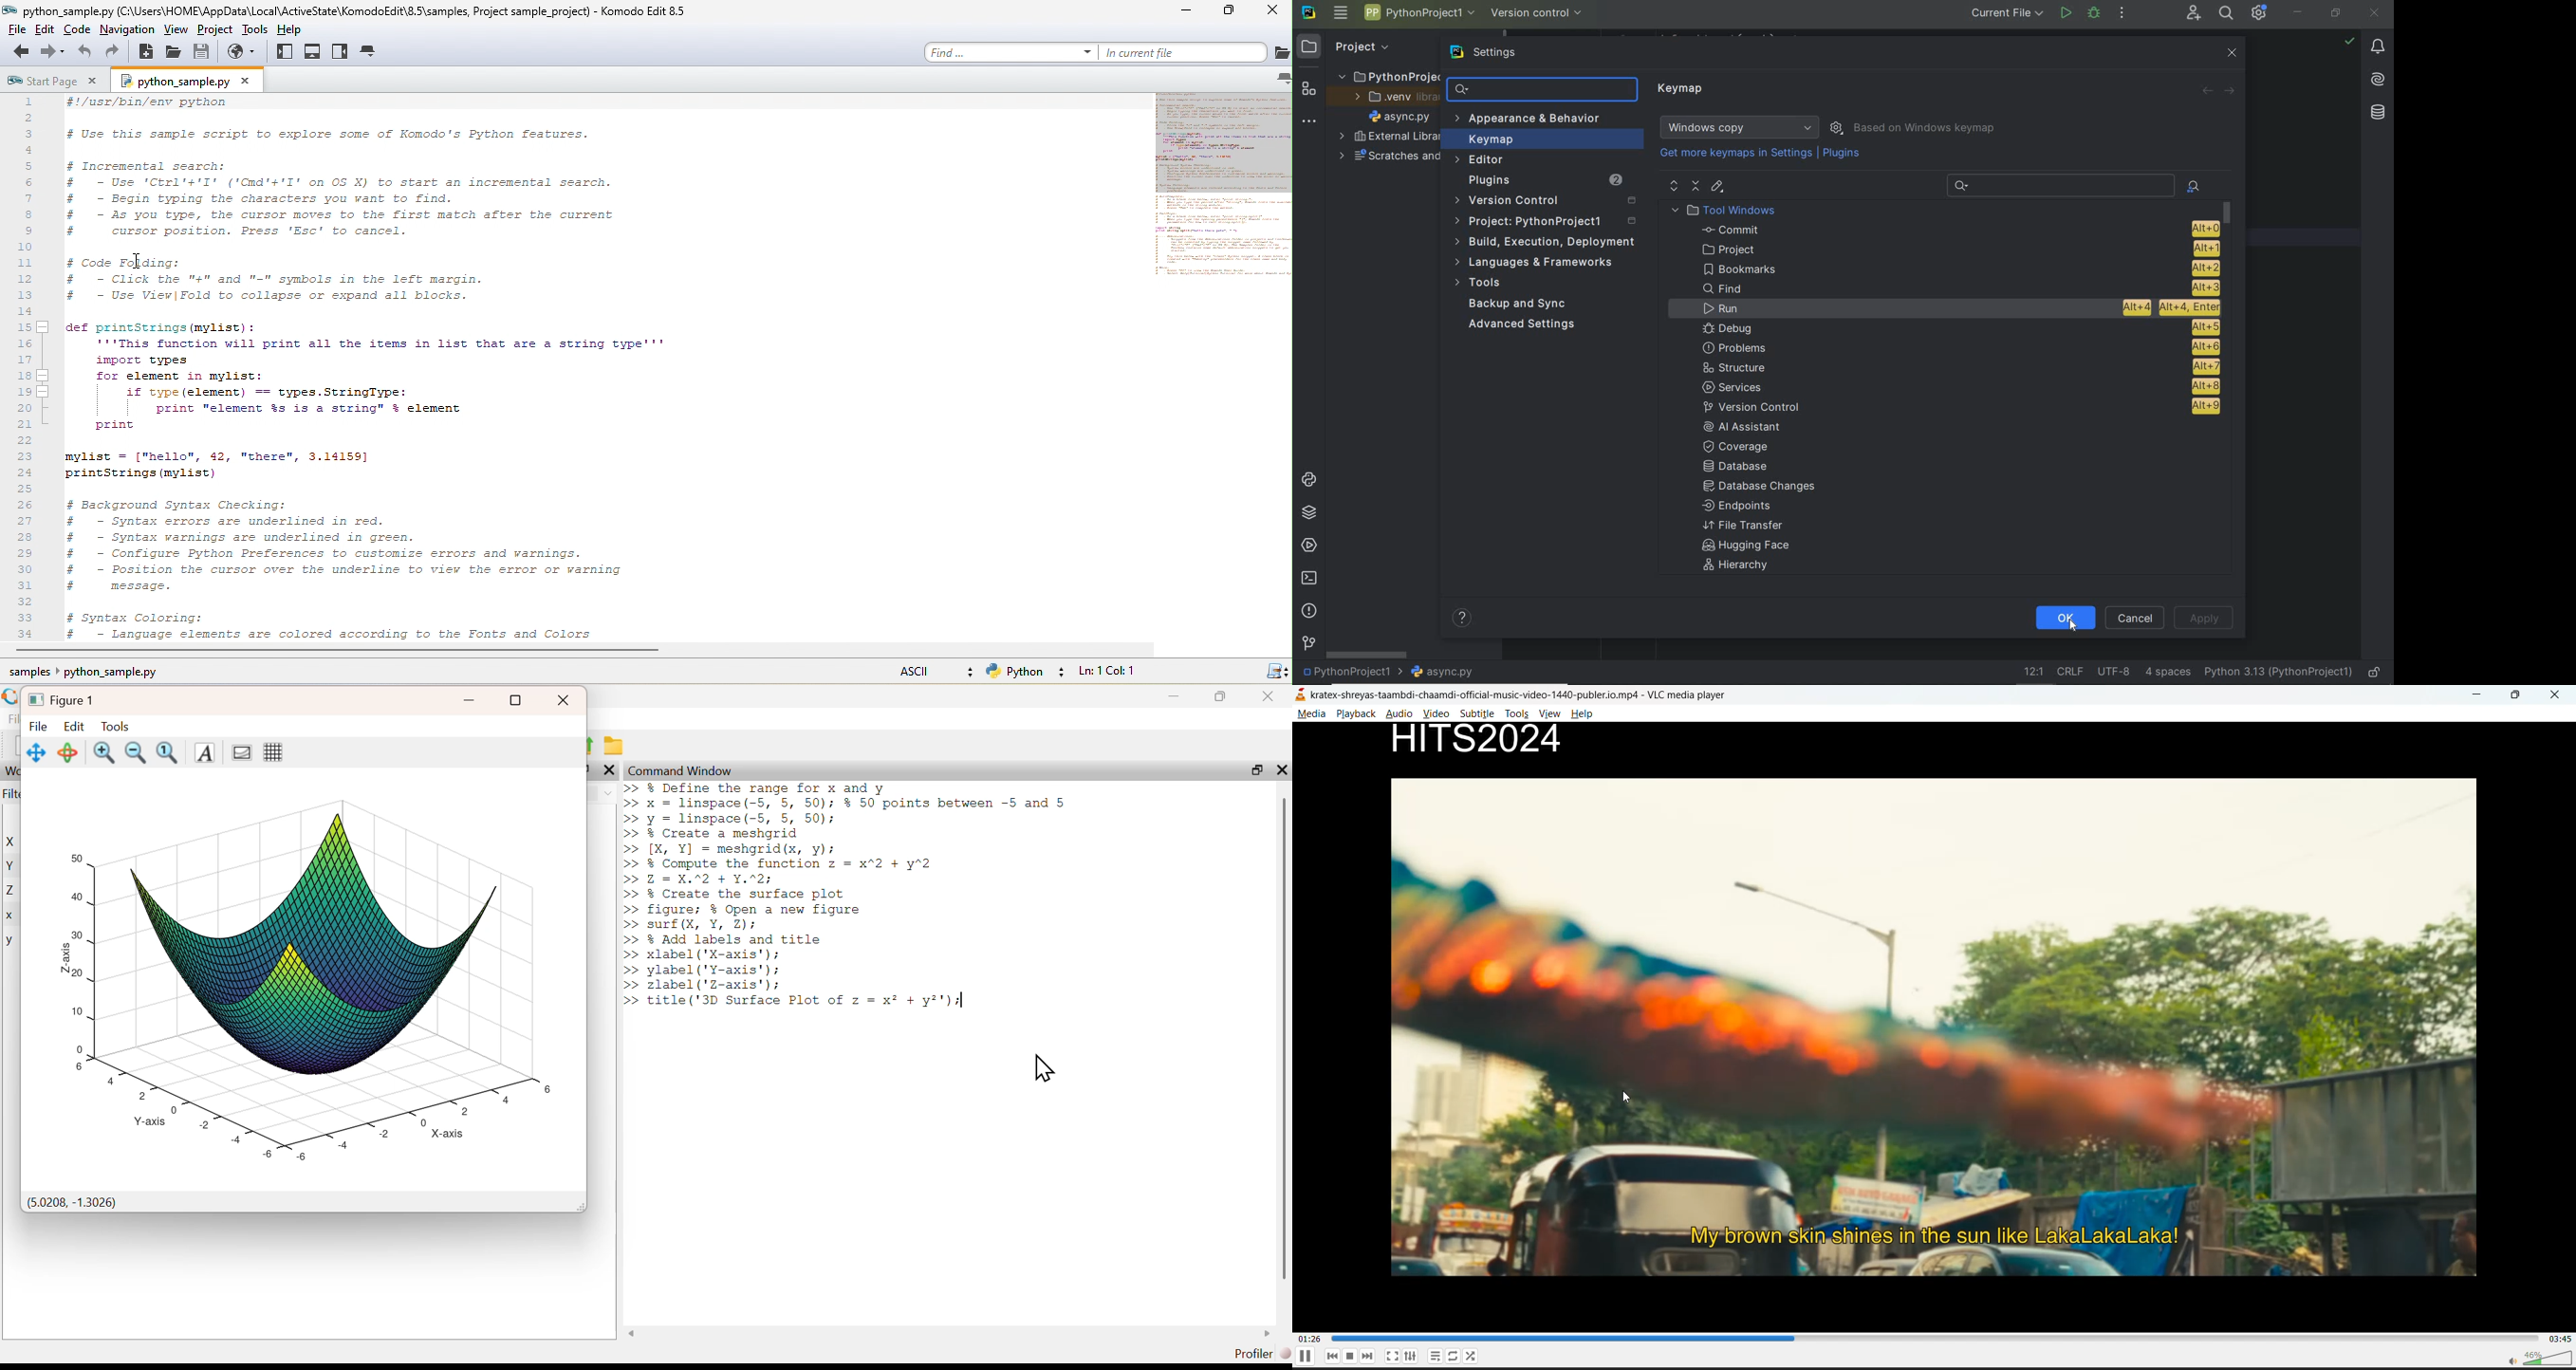 This screenshot has height=1372, width=2576. Describe the element at coordinates (1492, 741) in the screenshot. I see `watermark` at that location.